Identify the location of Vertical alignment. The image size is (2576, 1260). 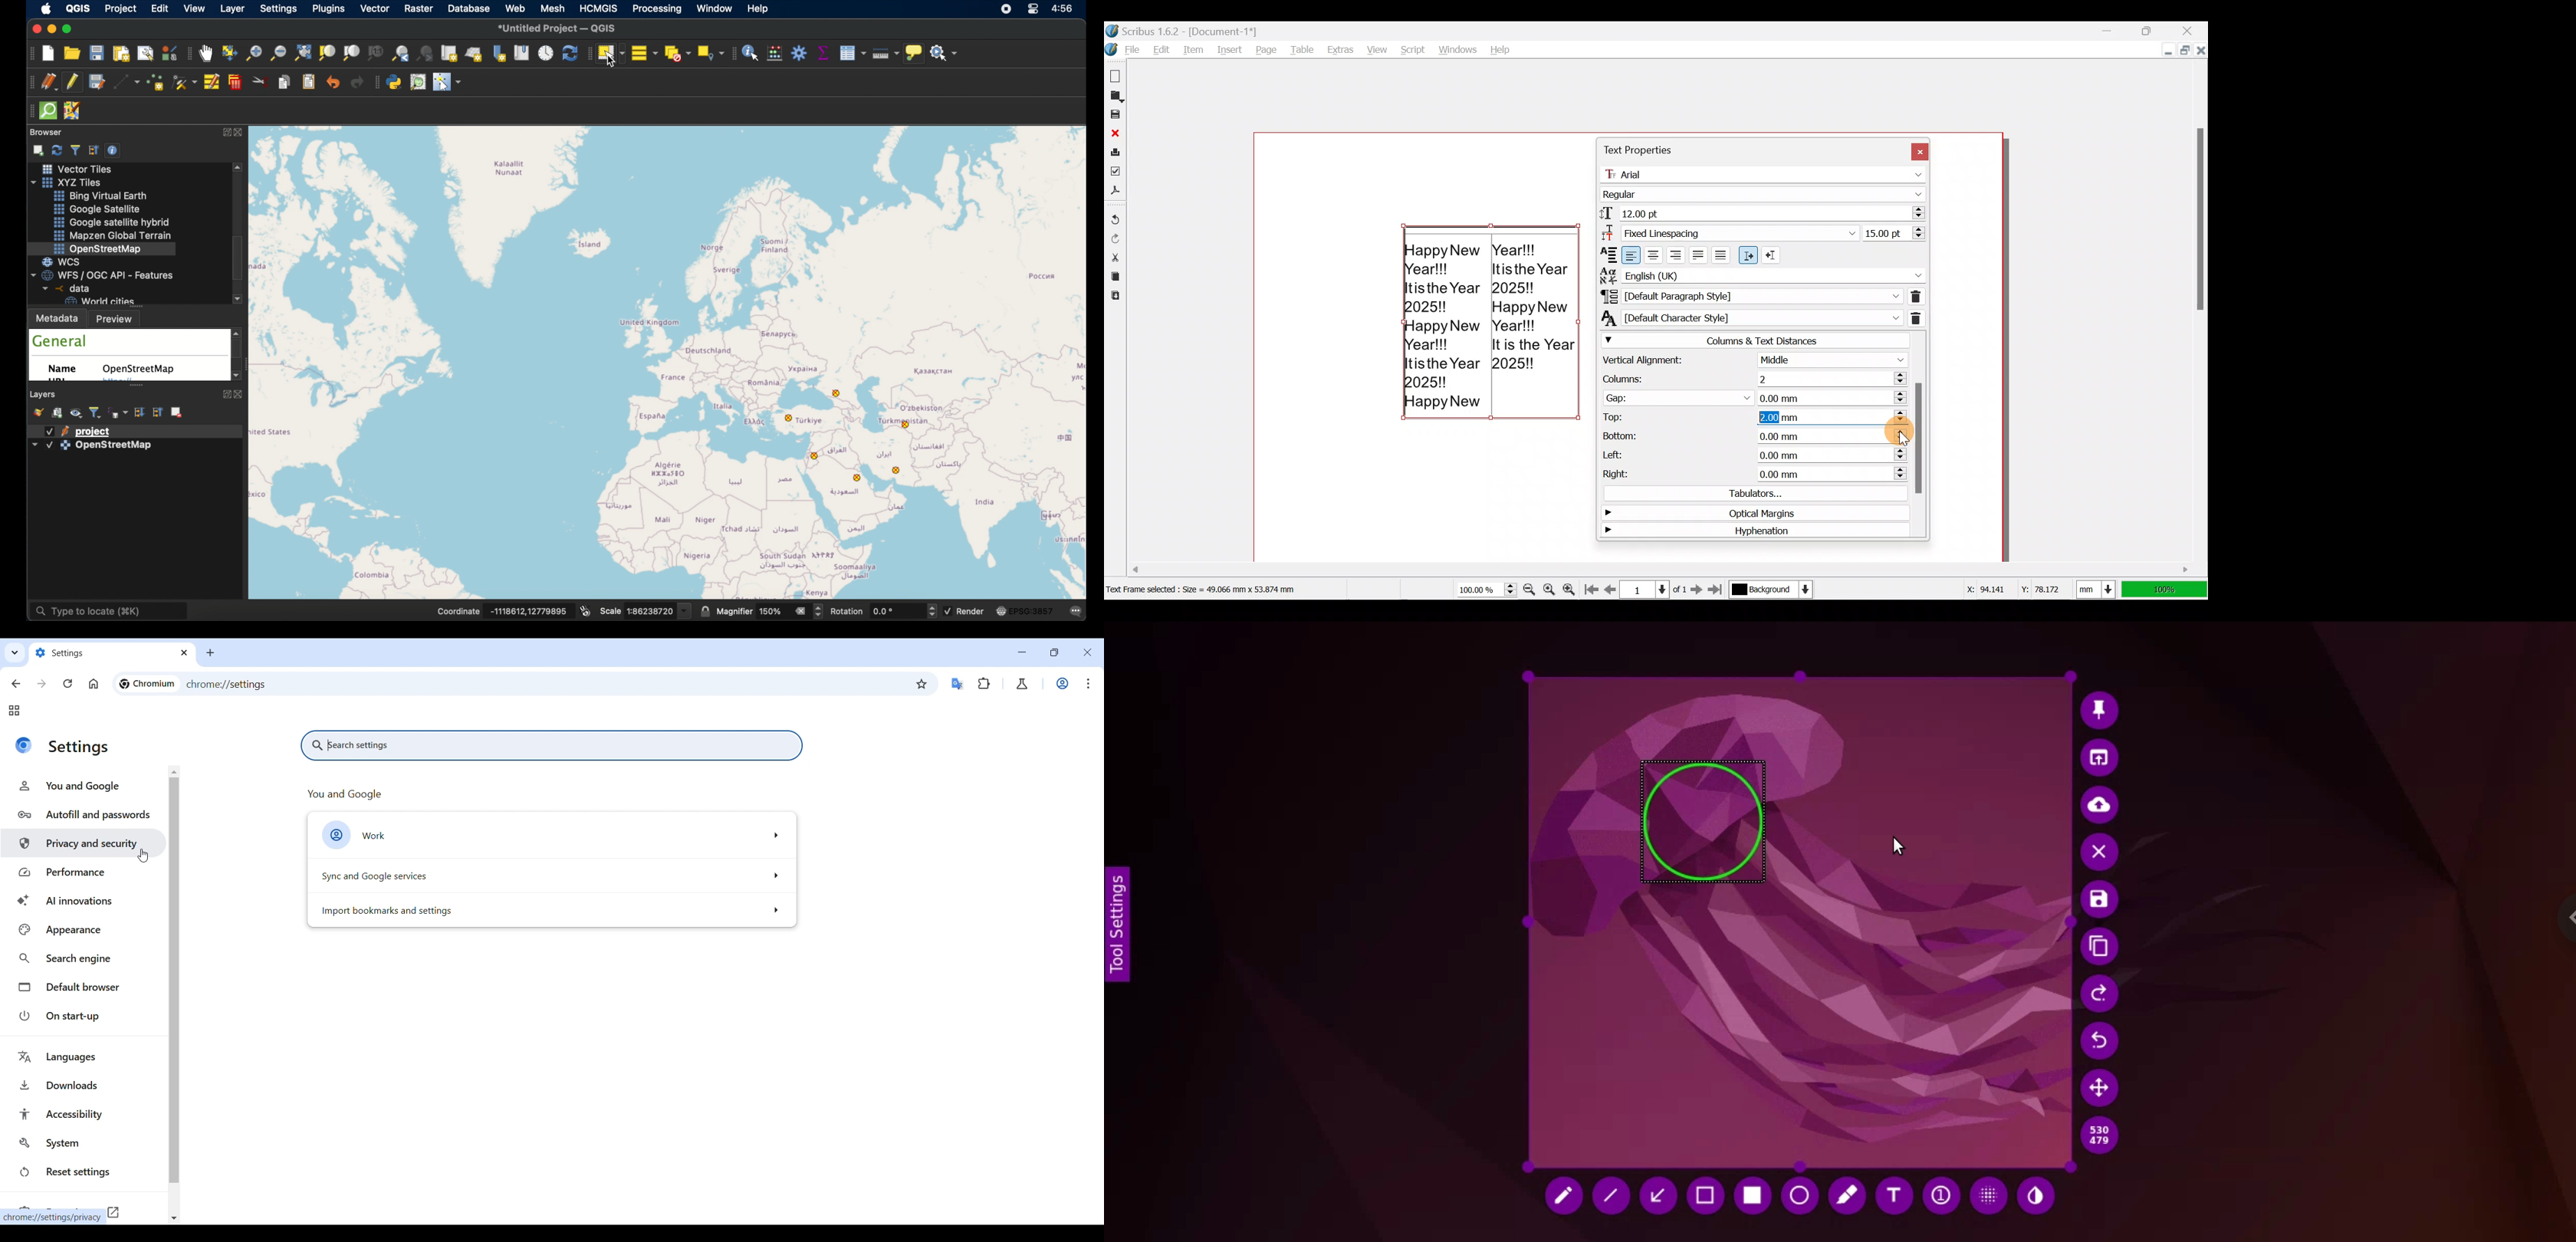
(1753, 360).